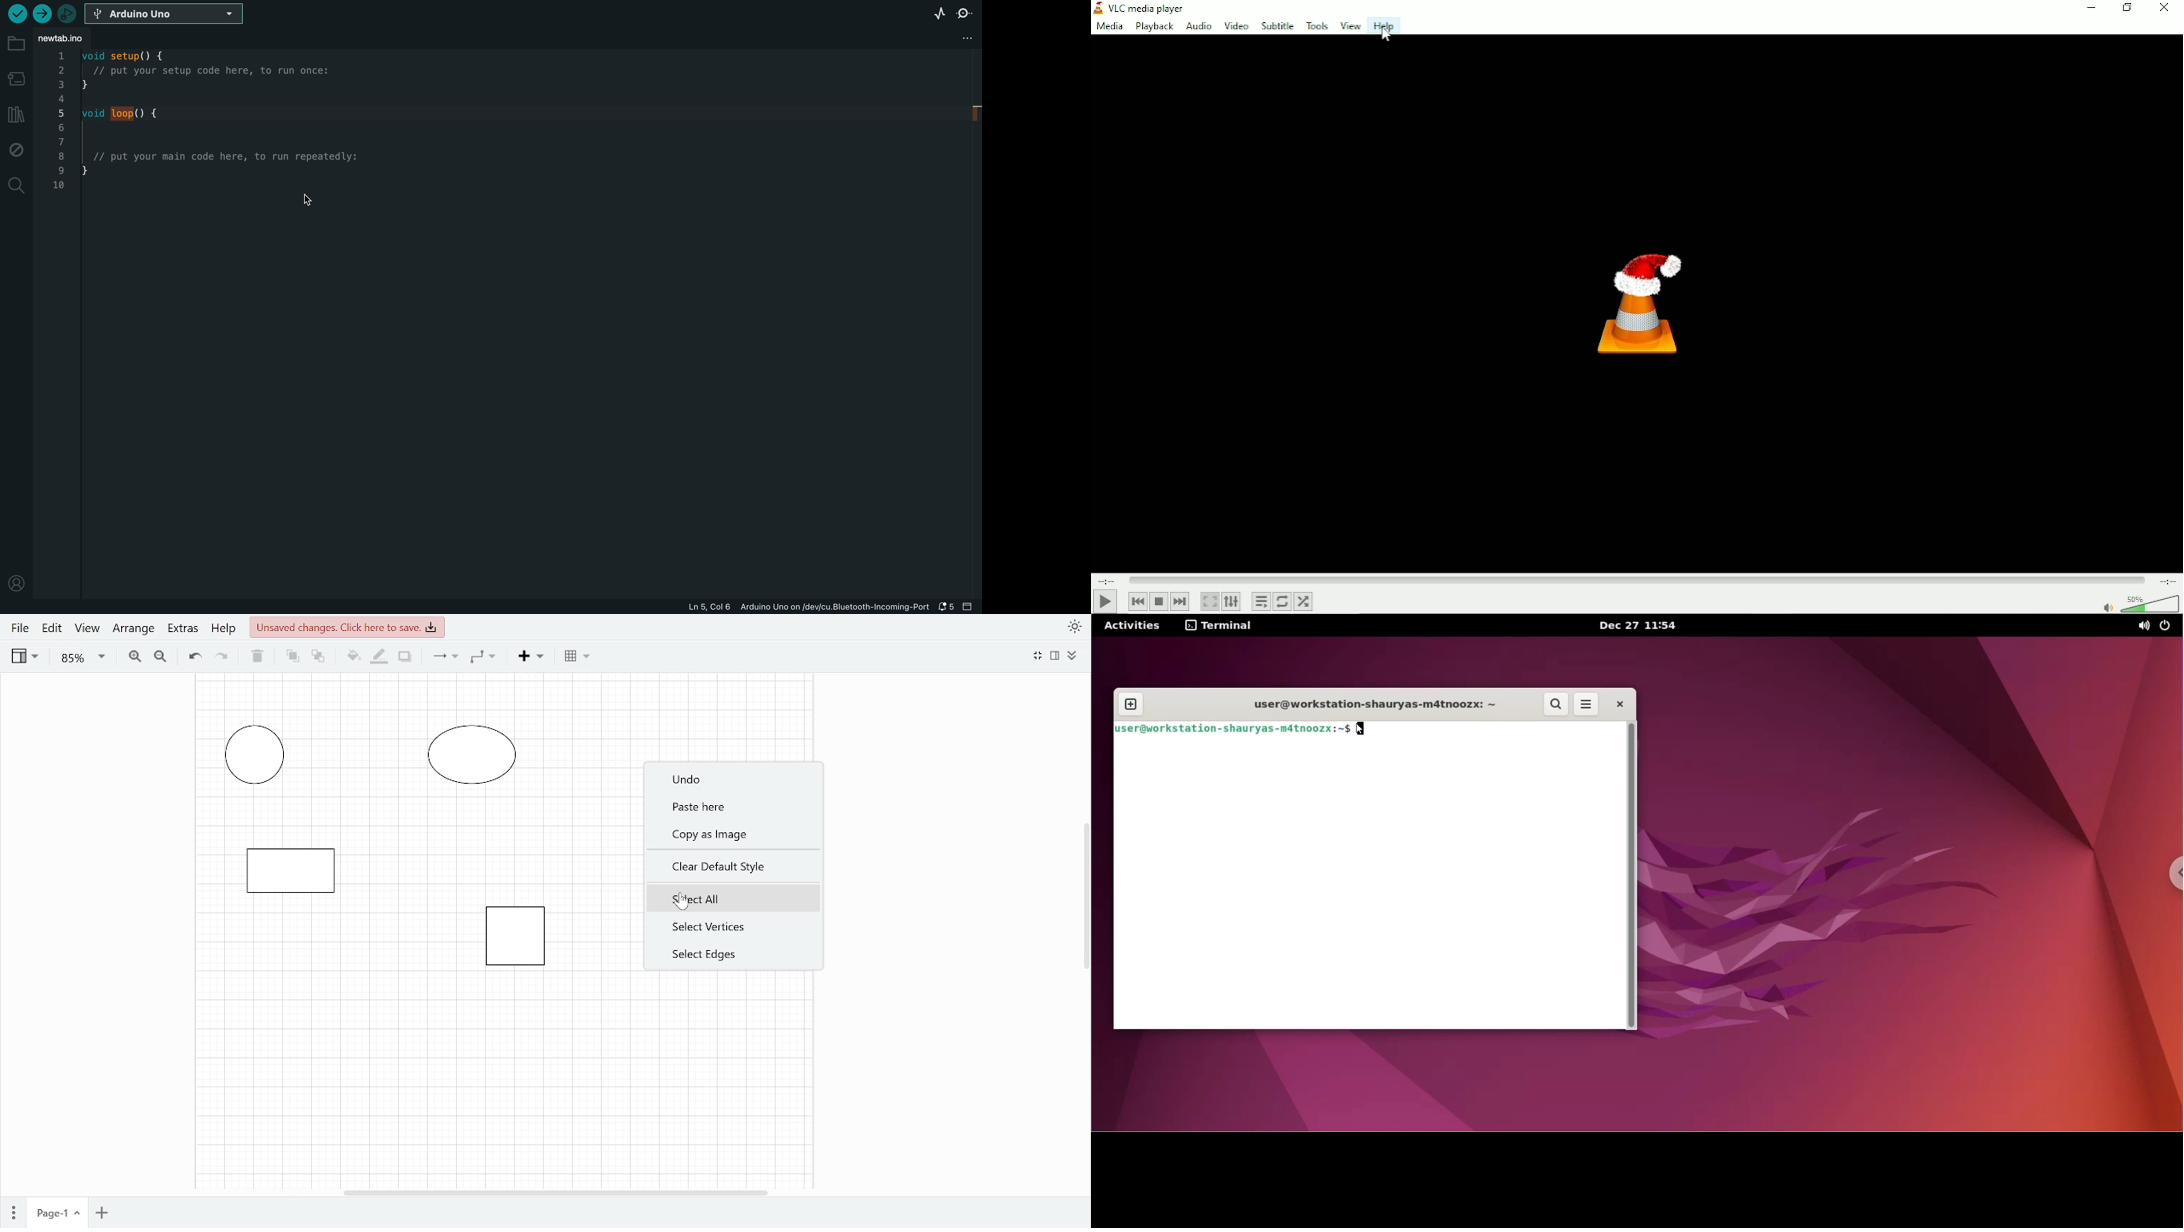  Describe the element at coordinates (1083, 898) in the screenshot. I see `Vertical scrollbar` at that location.